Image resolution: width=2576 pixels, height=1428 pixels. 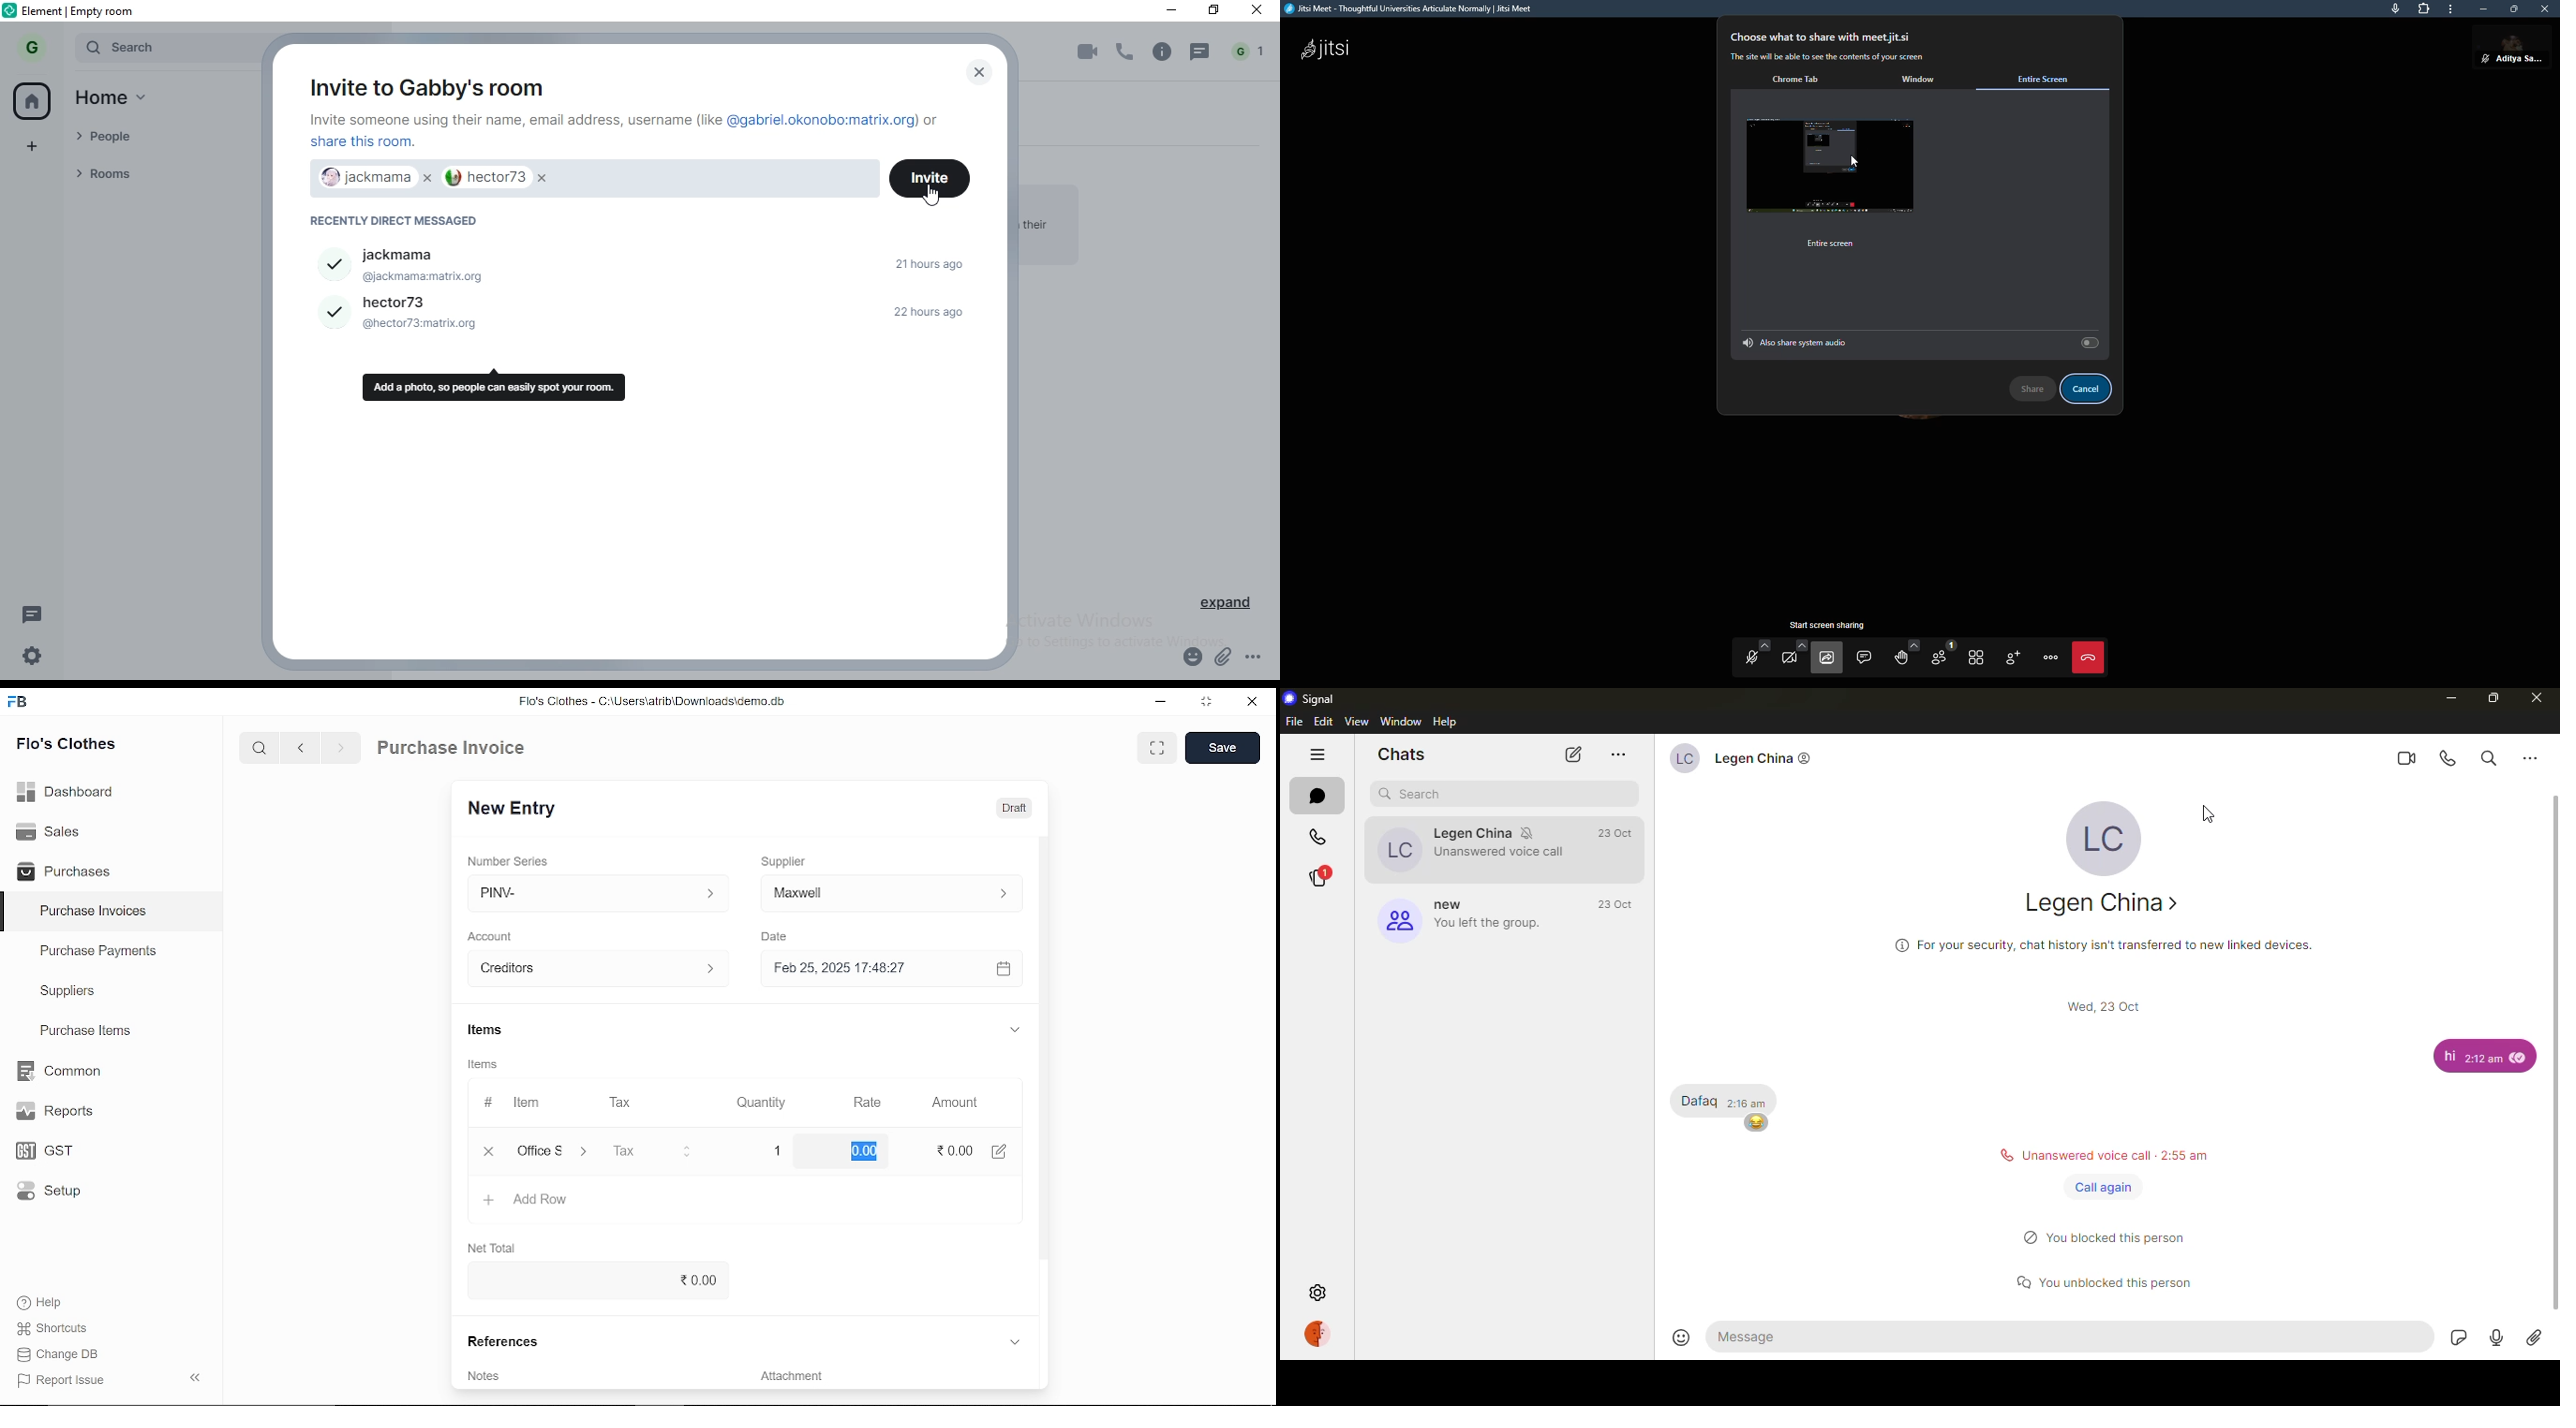 What do you see at coordinates (1042, 1047) in the screenshot?
I see `vertical scrollbar` at bounding box center [1042, 1047].